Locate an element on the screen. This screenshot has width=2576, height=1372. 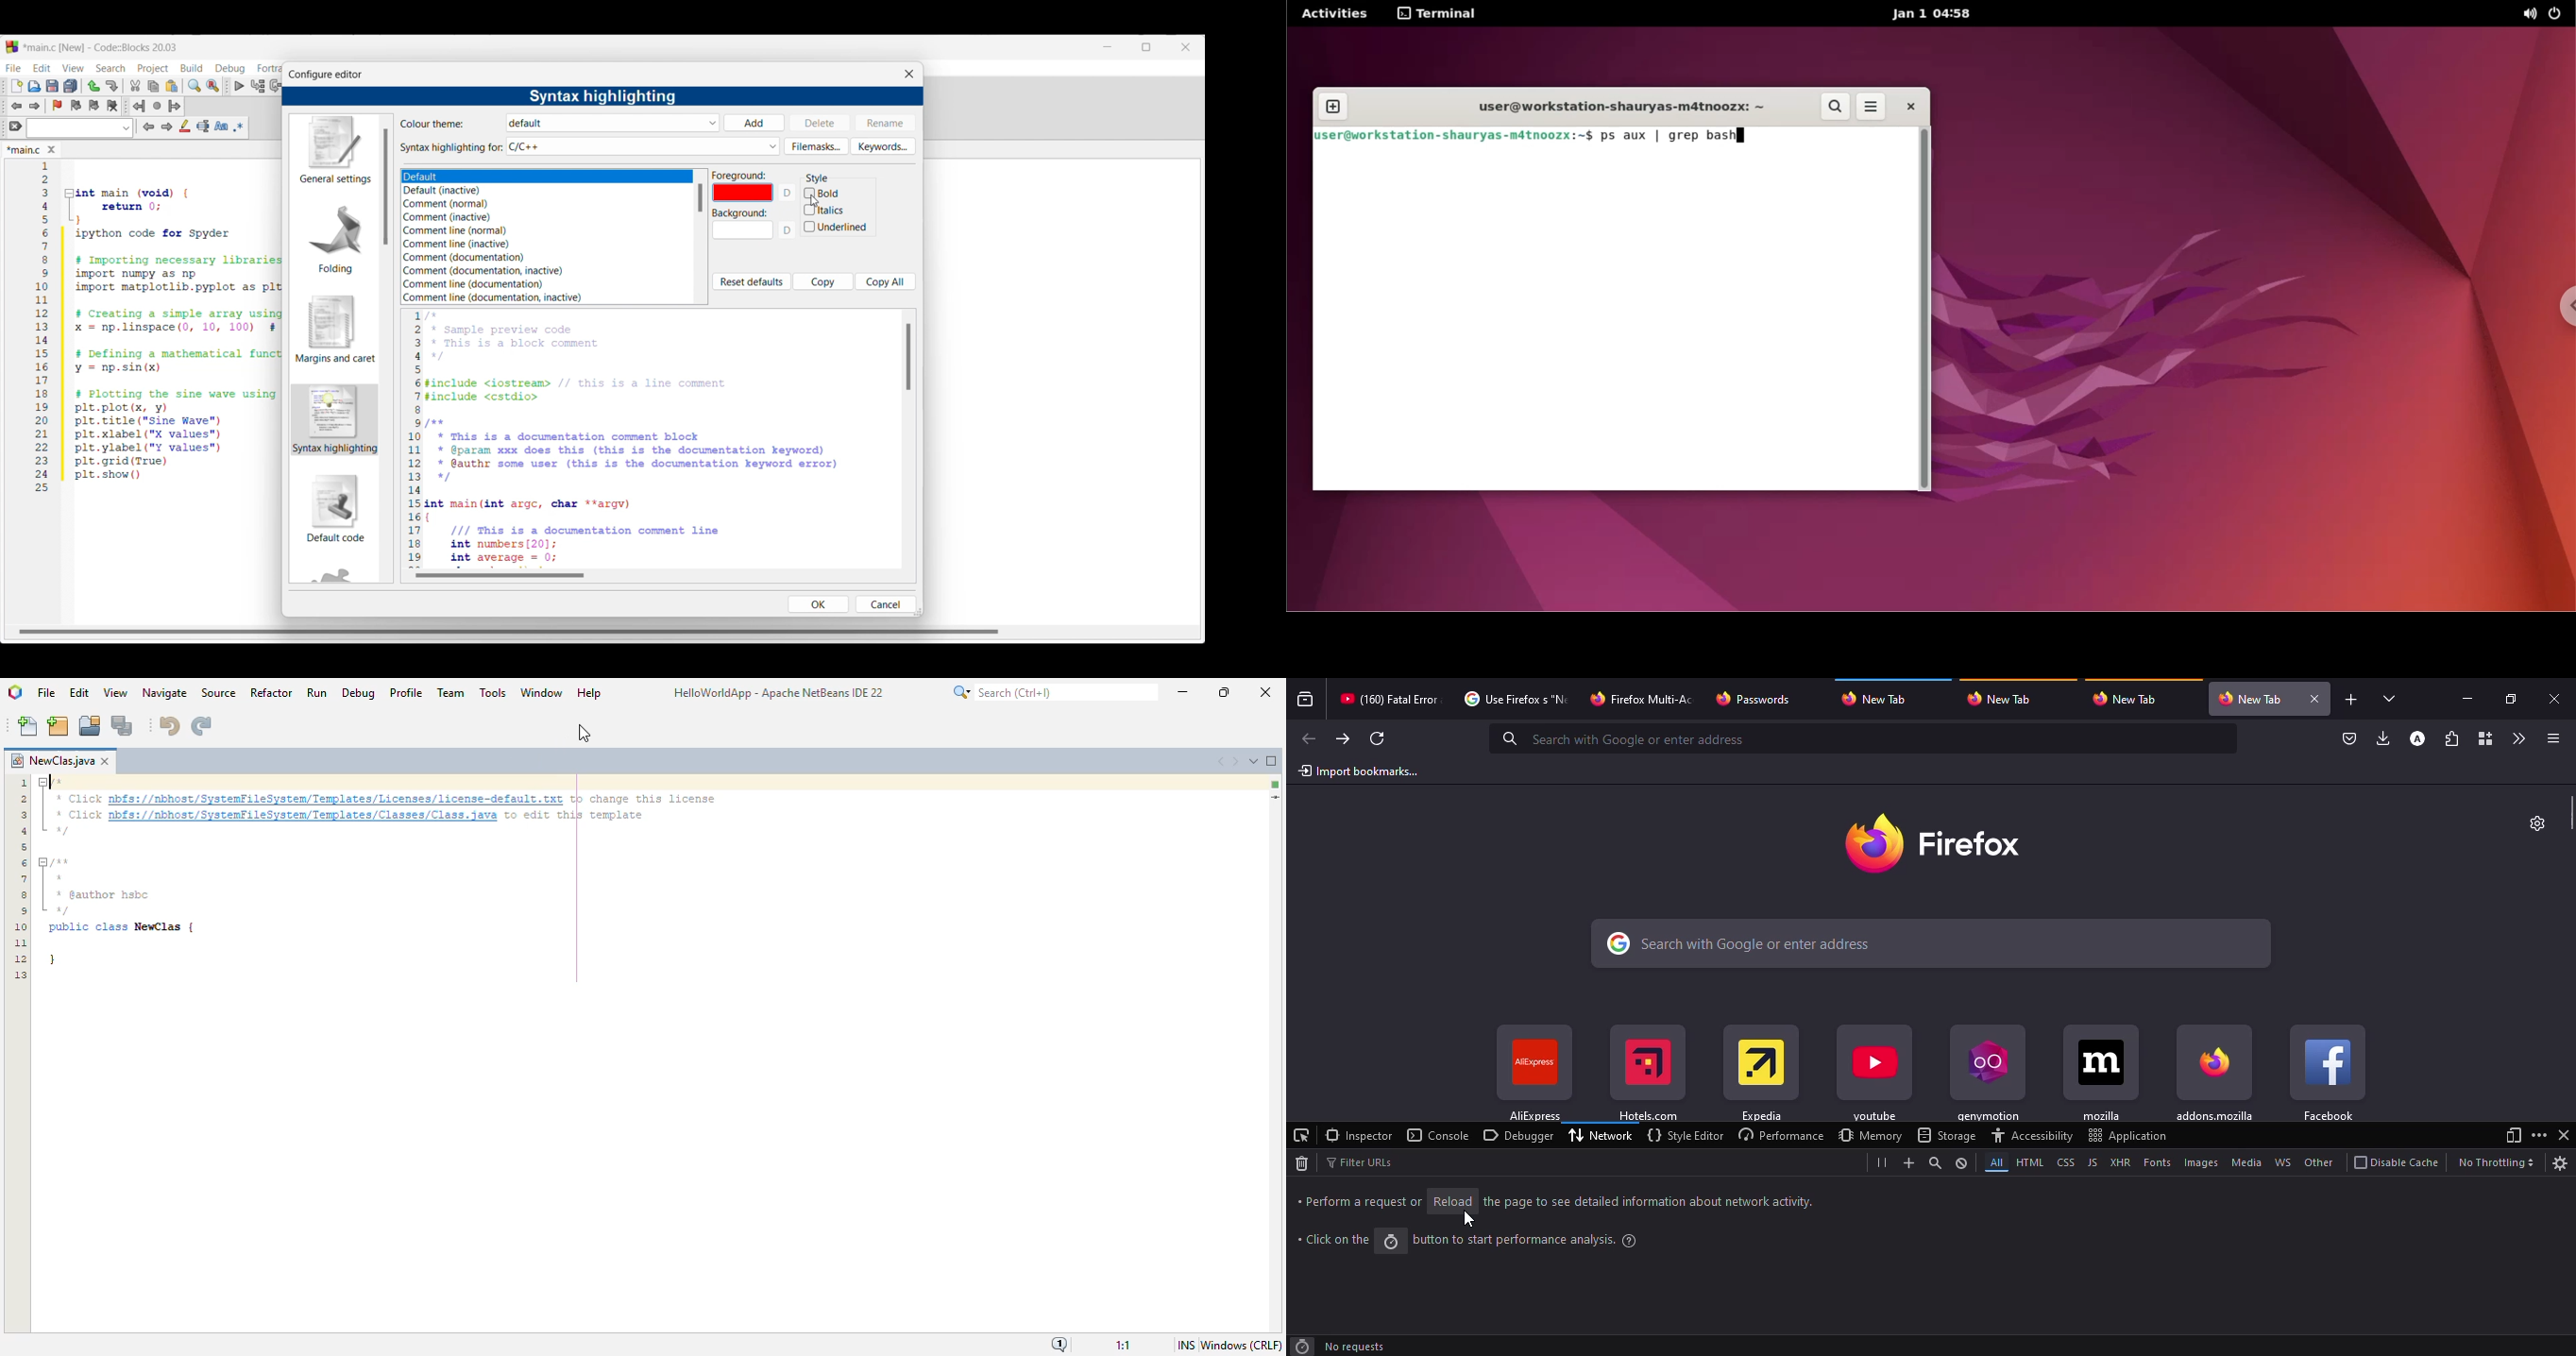
bin is located at coordinates (1301, 1163).